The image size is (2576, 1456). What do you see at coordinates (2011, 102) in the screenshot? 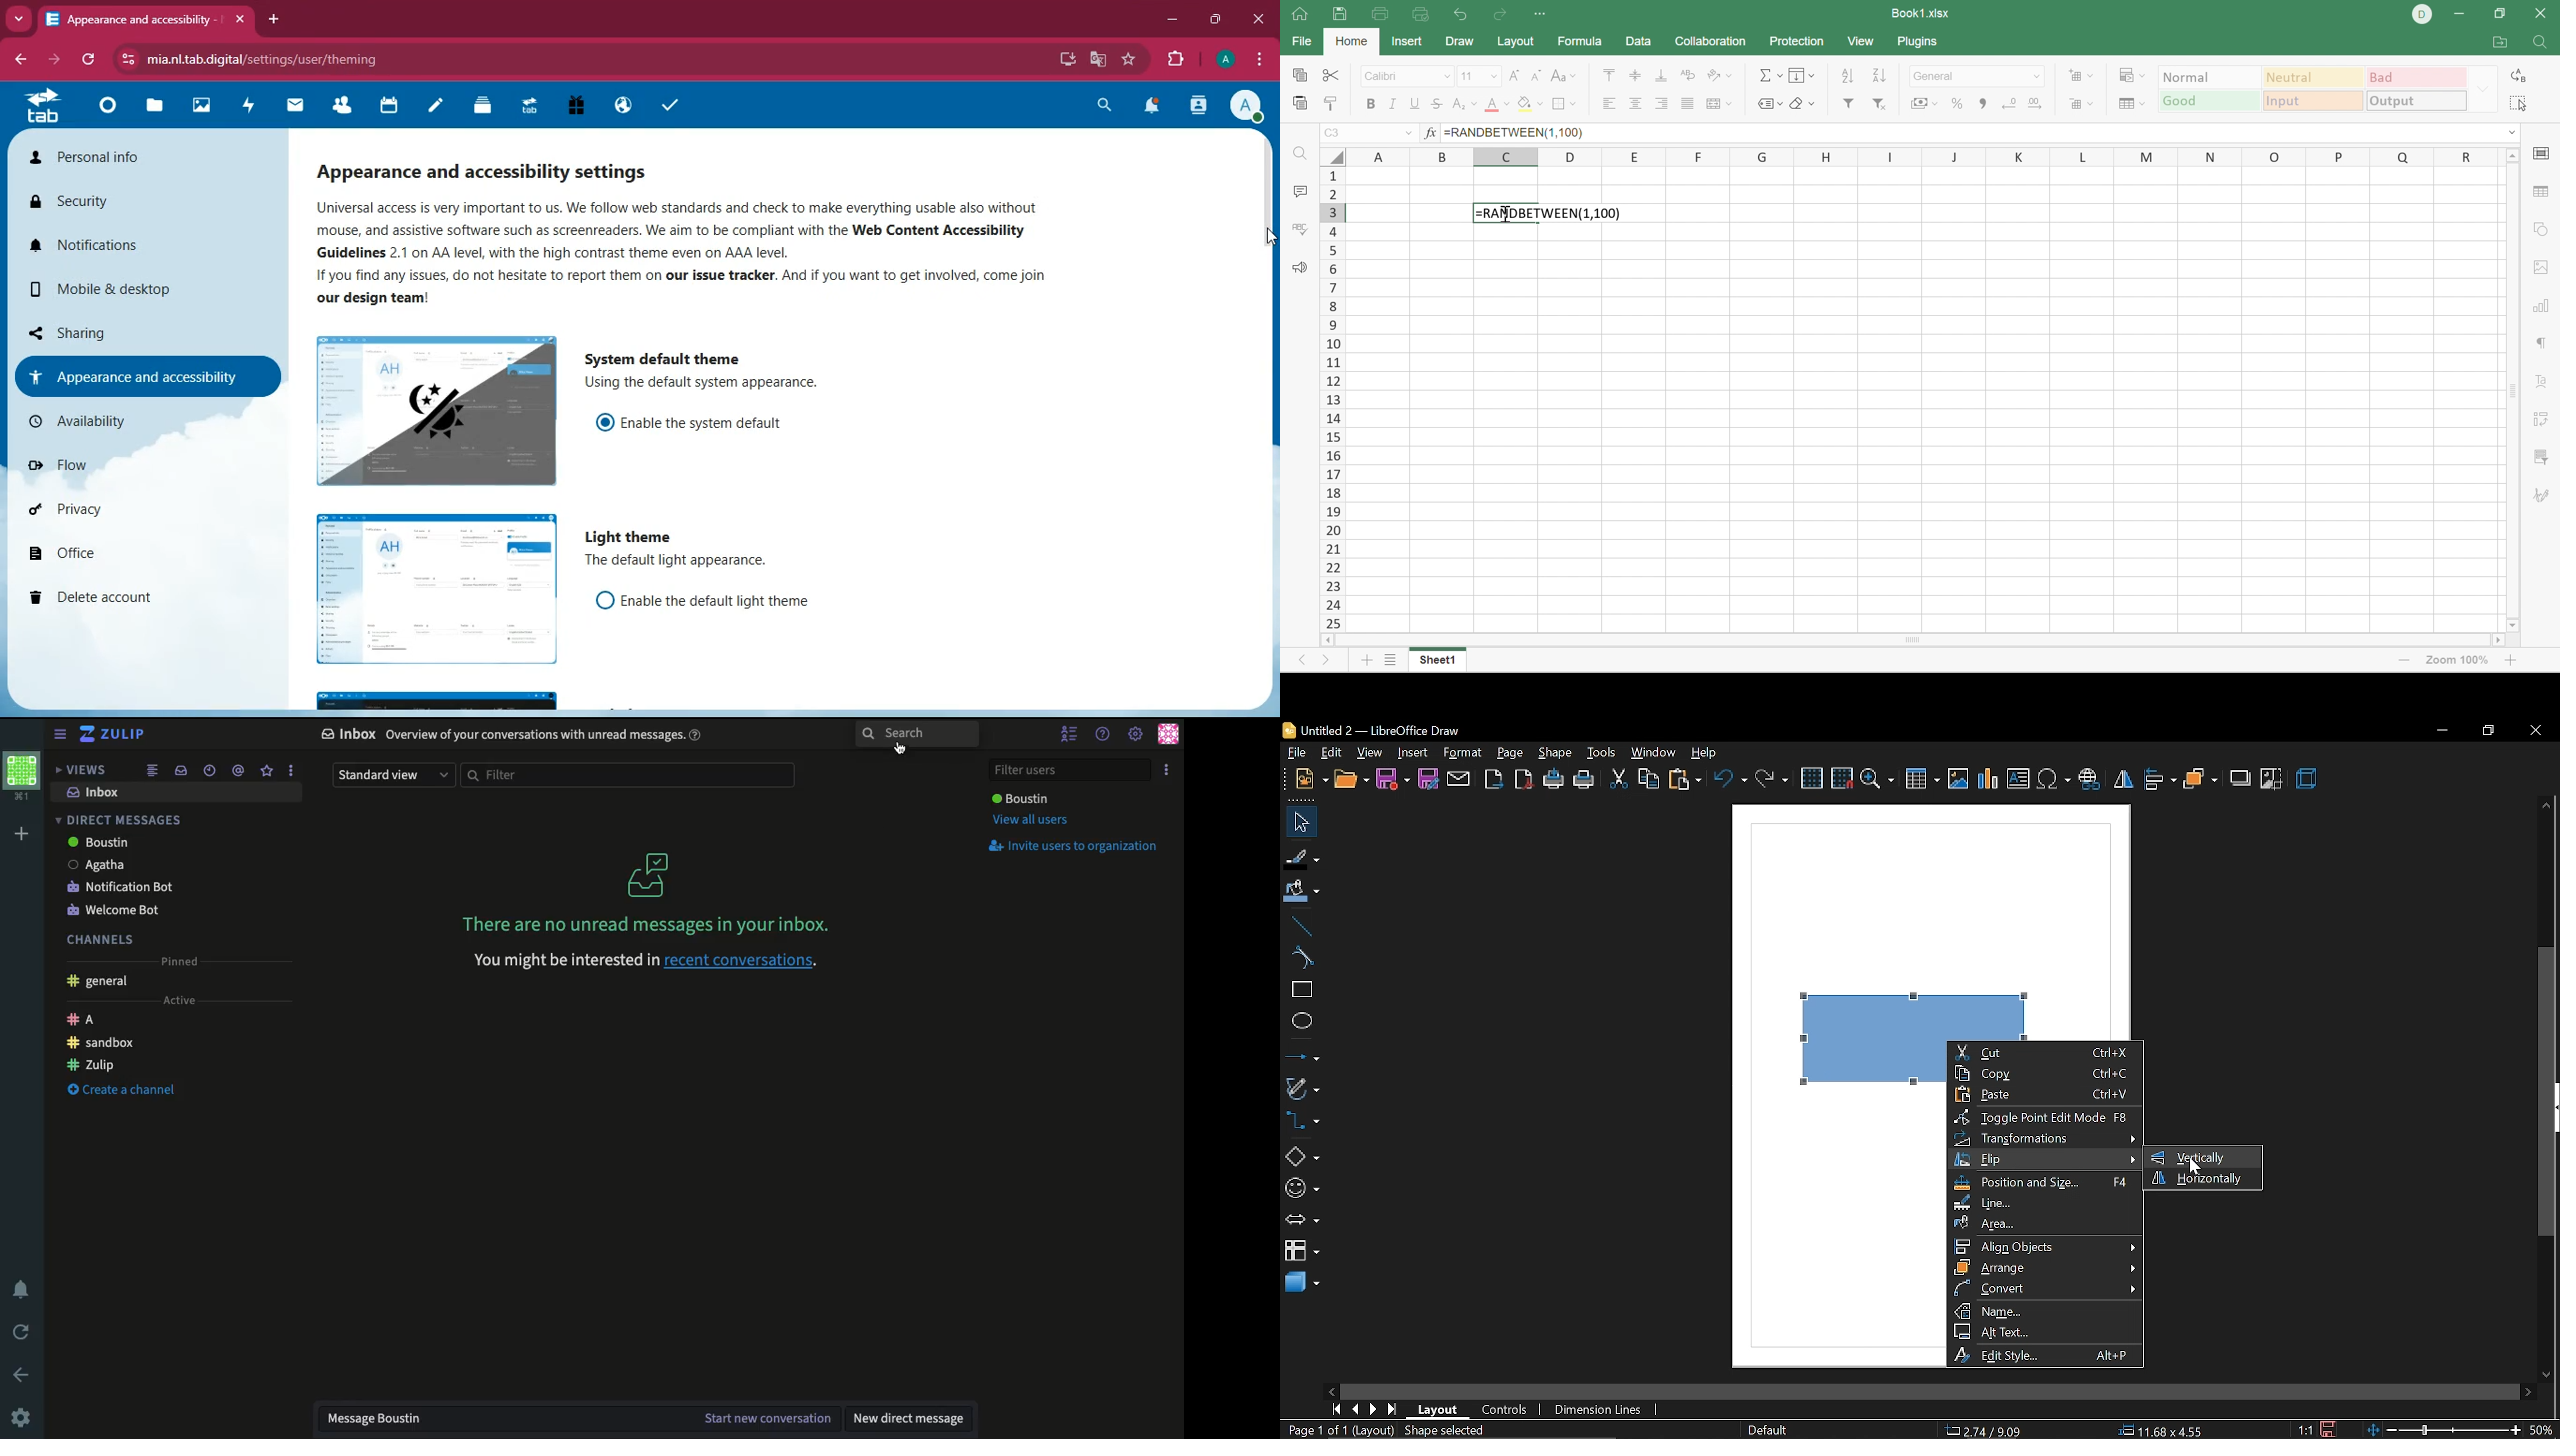
I see `Decrease3 decimal` at bounding box center [2011, 102].